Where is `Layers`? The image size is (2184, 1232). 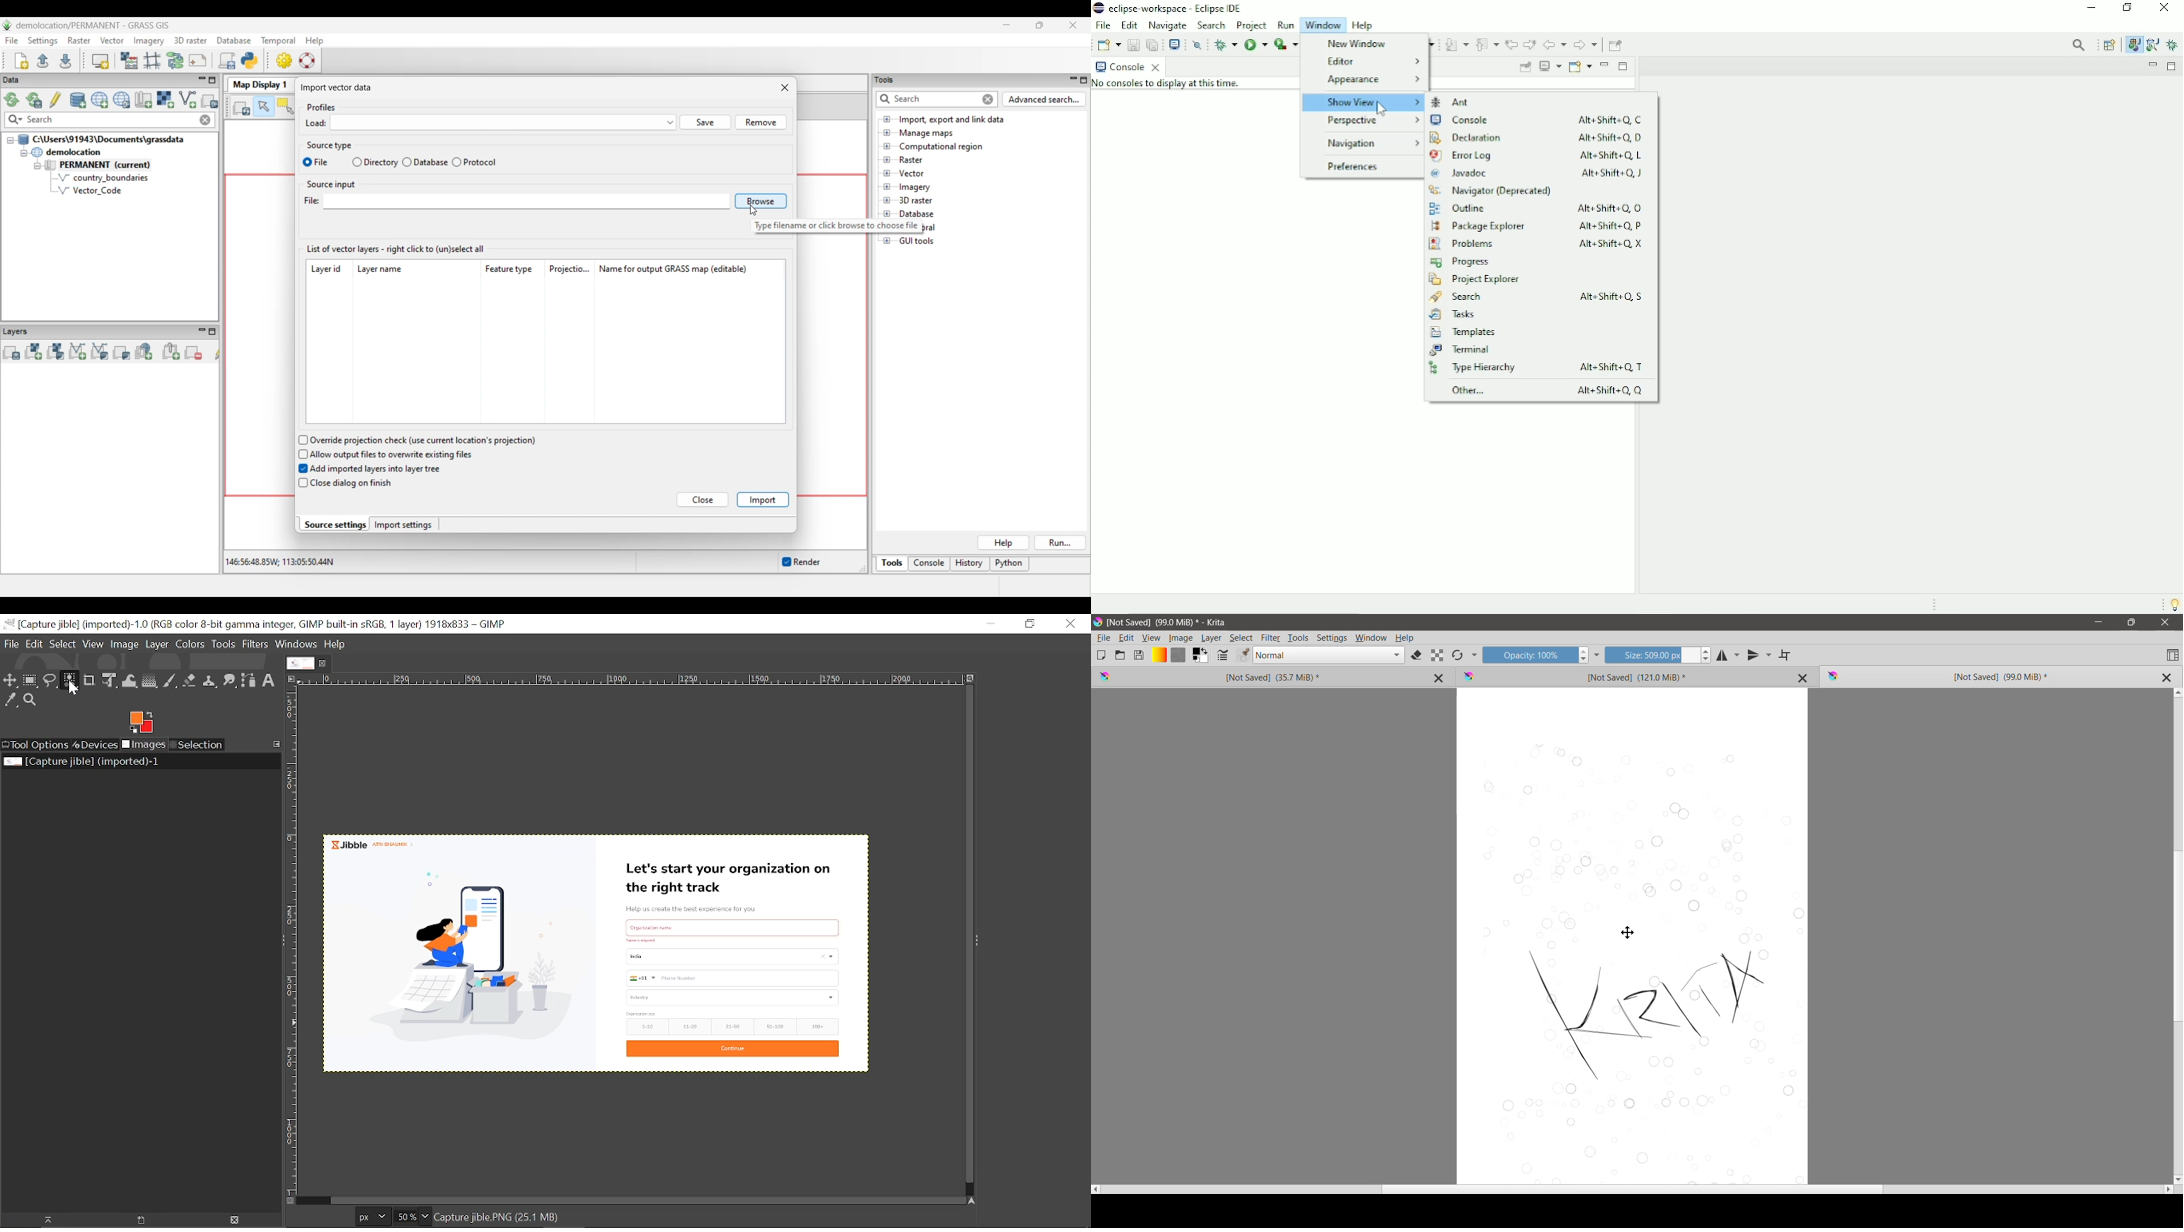
Layers is located at coordinates (18, 331).